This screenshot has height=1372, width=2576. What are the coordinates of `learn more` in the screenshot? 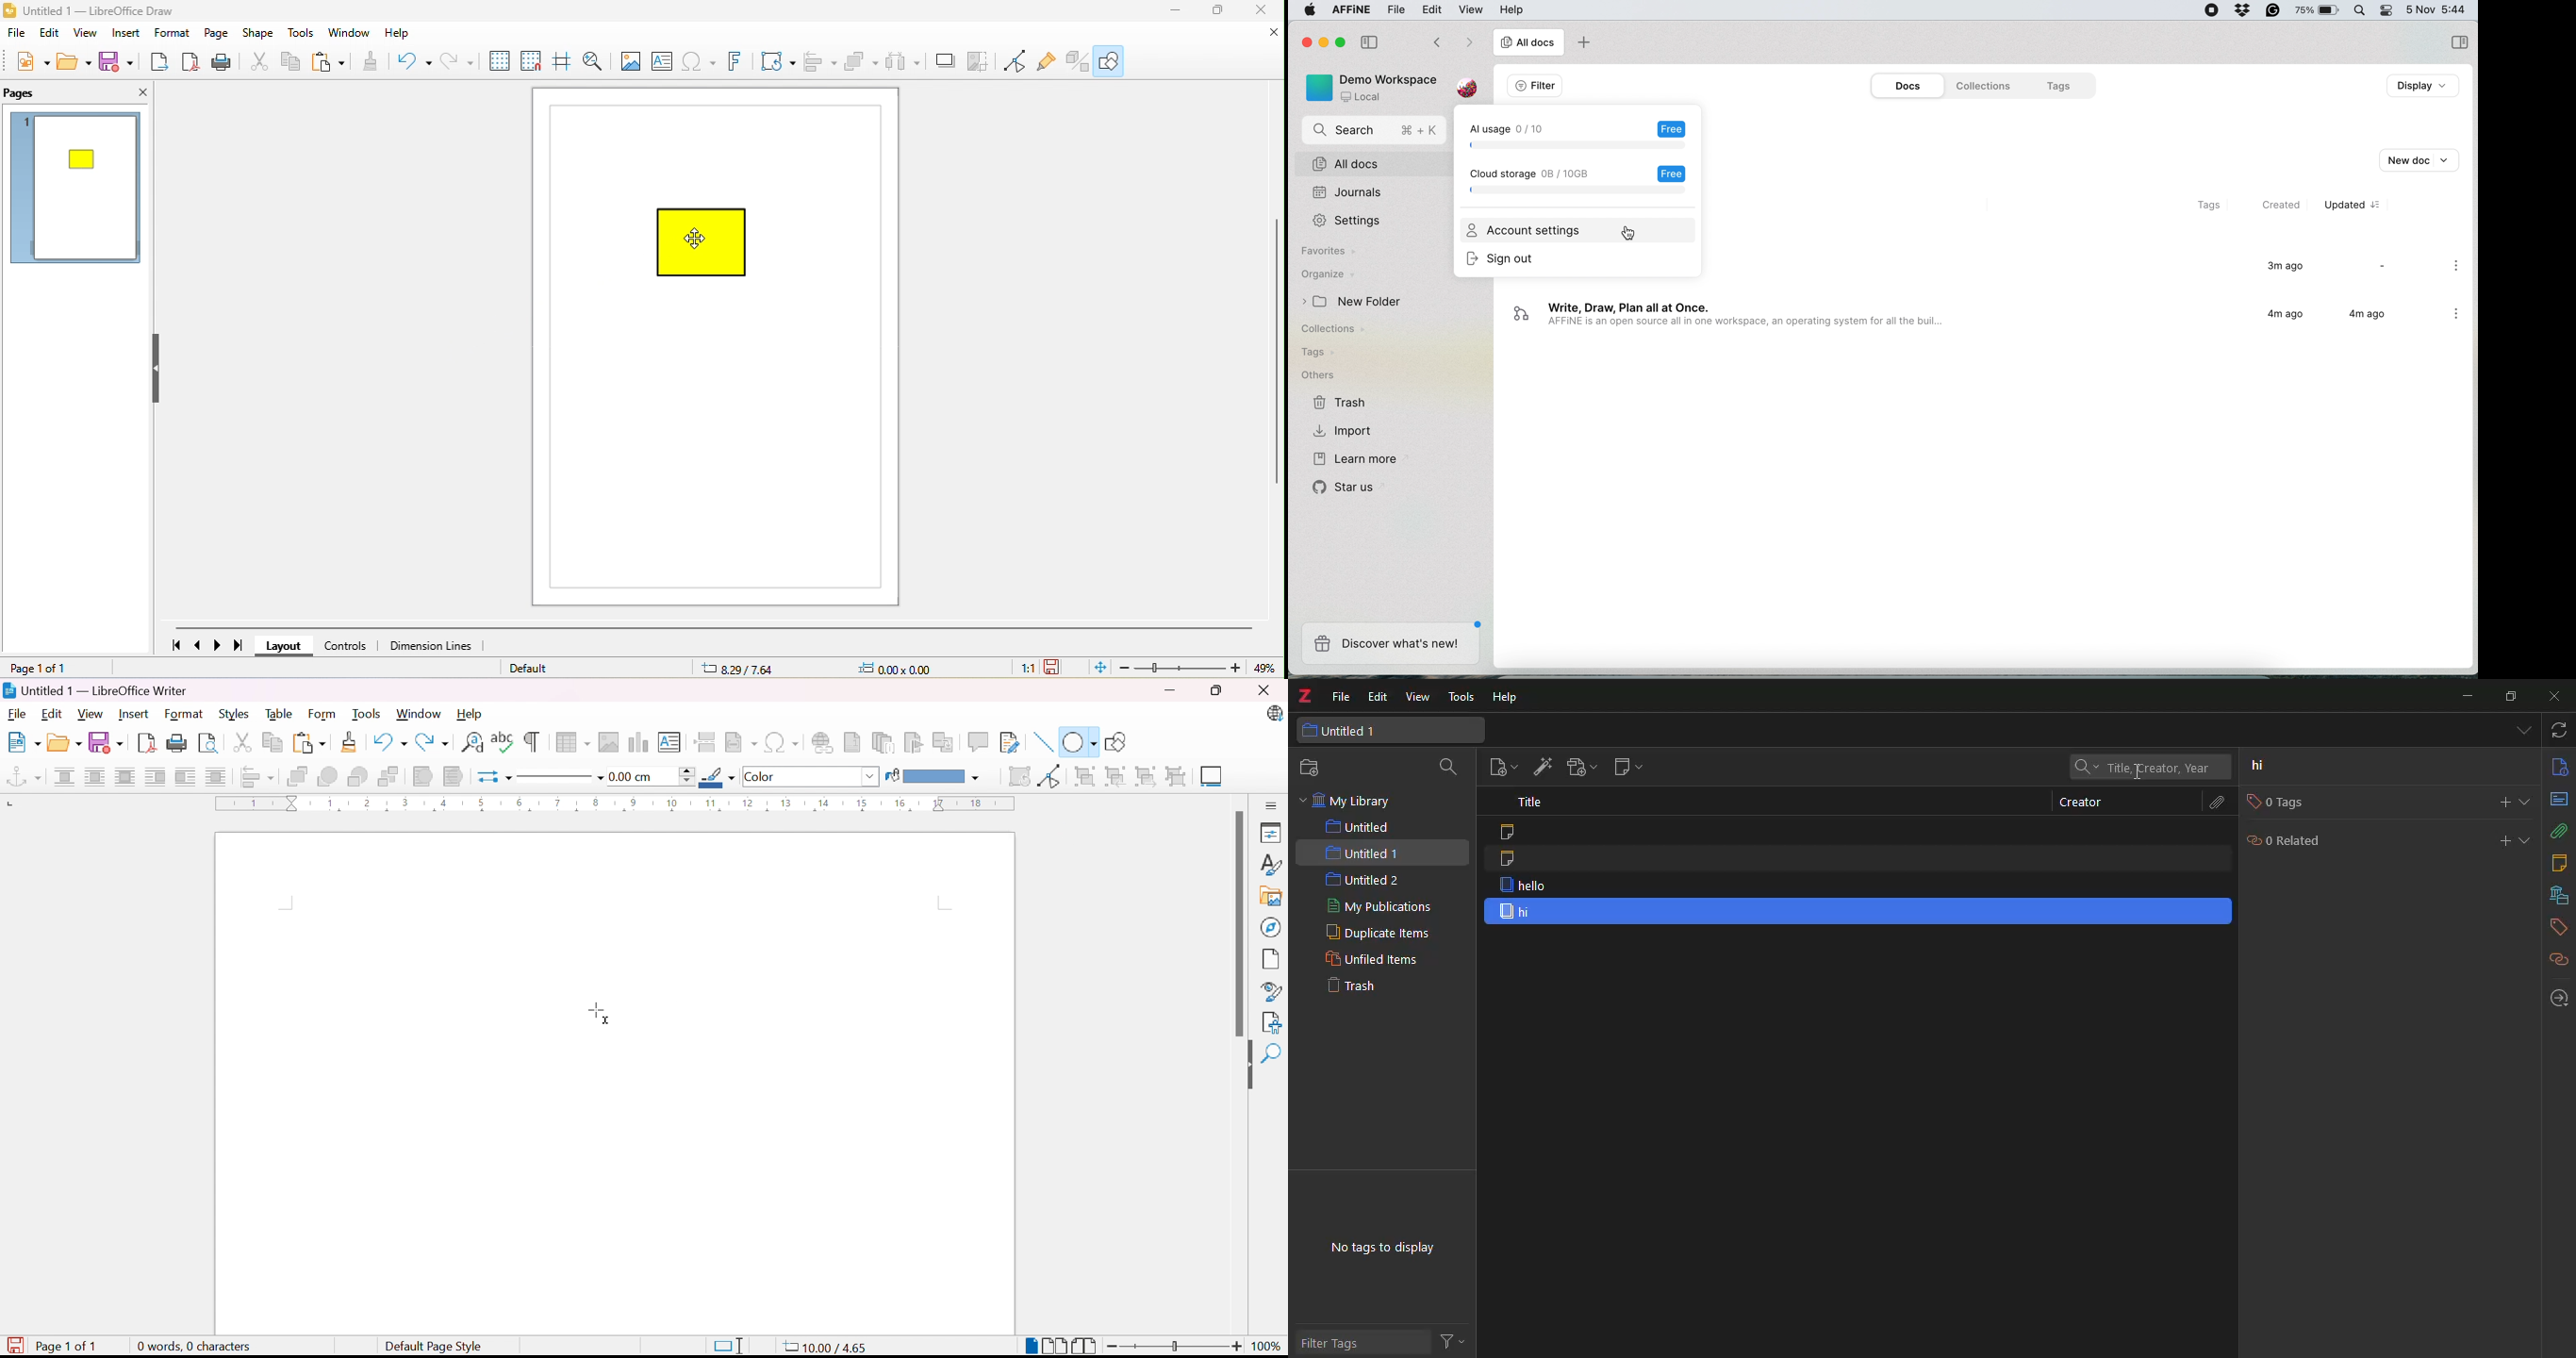 It's located at (1352, 459).